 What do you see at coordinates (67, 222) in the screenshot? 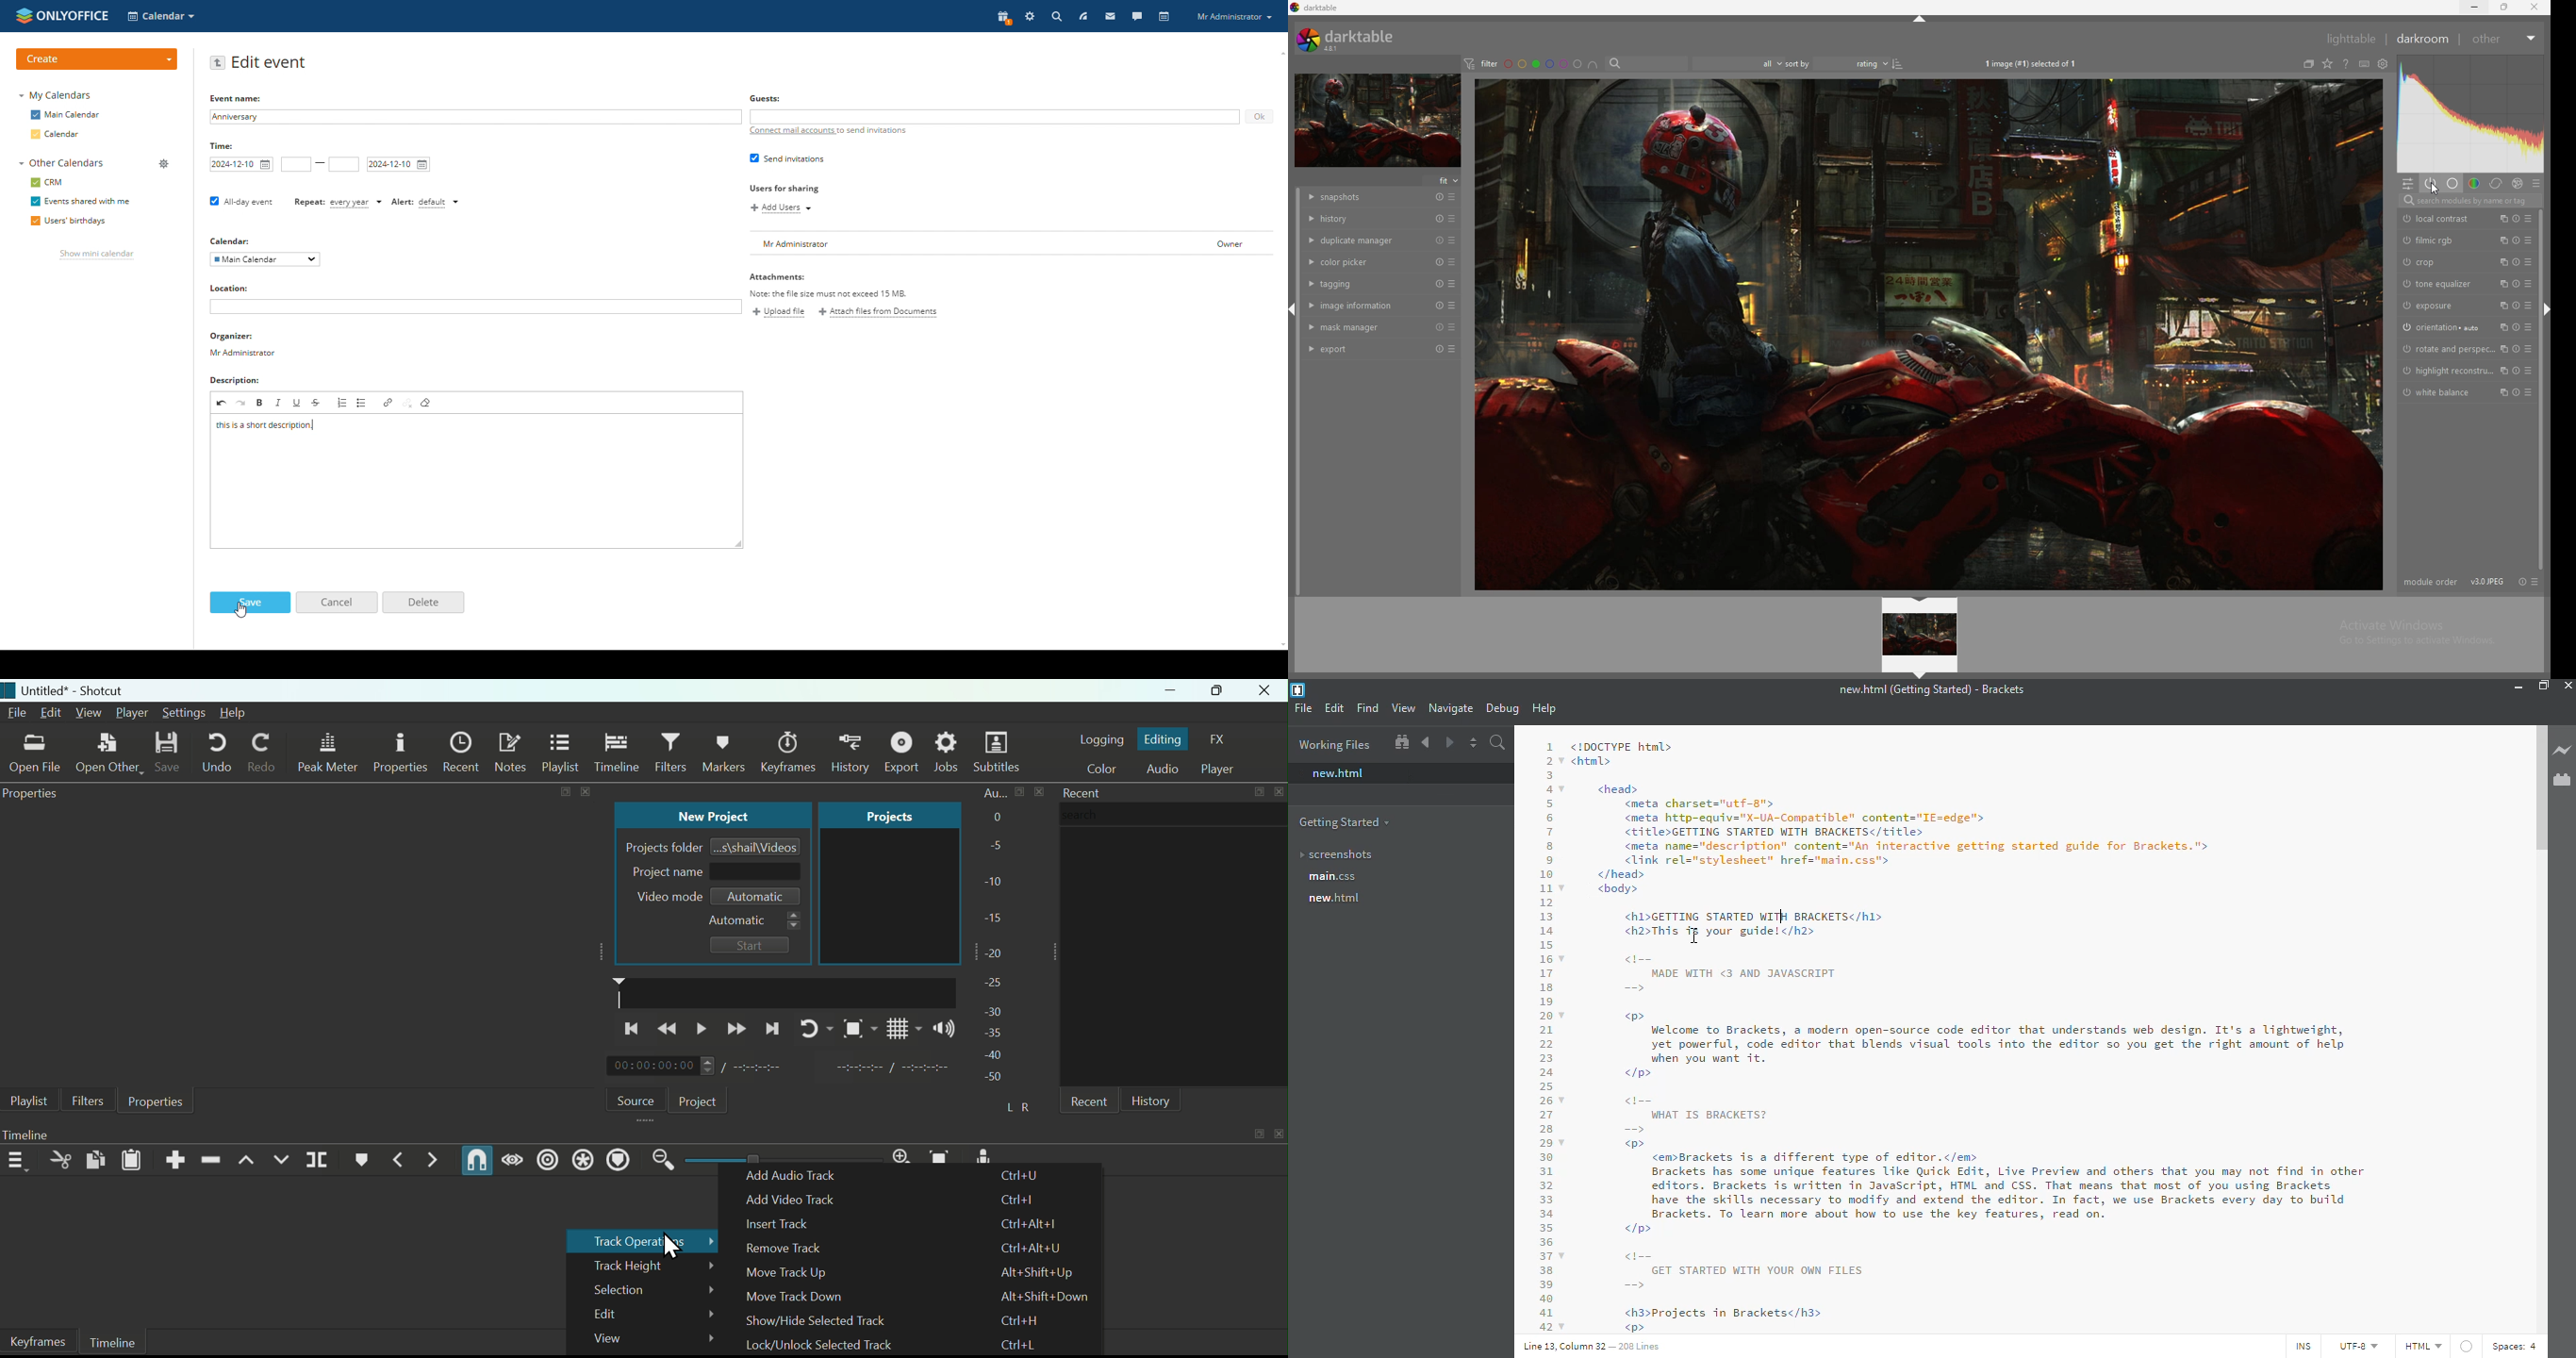
I see `users' birthdays` at bounding box center [67, 222].